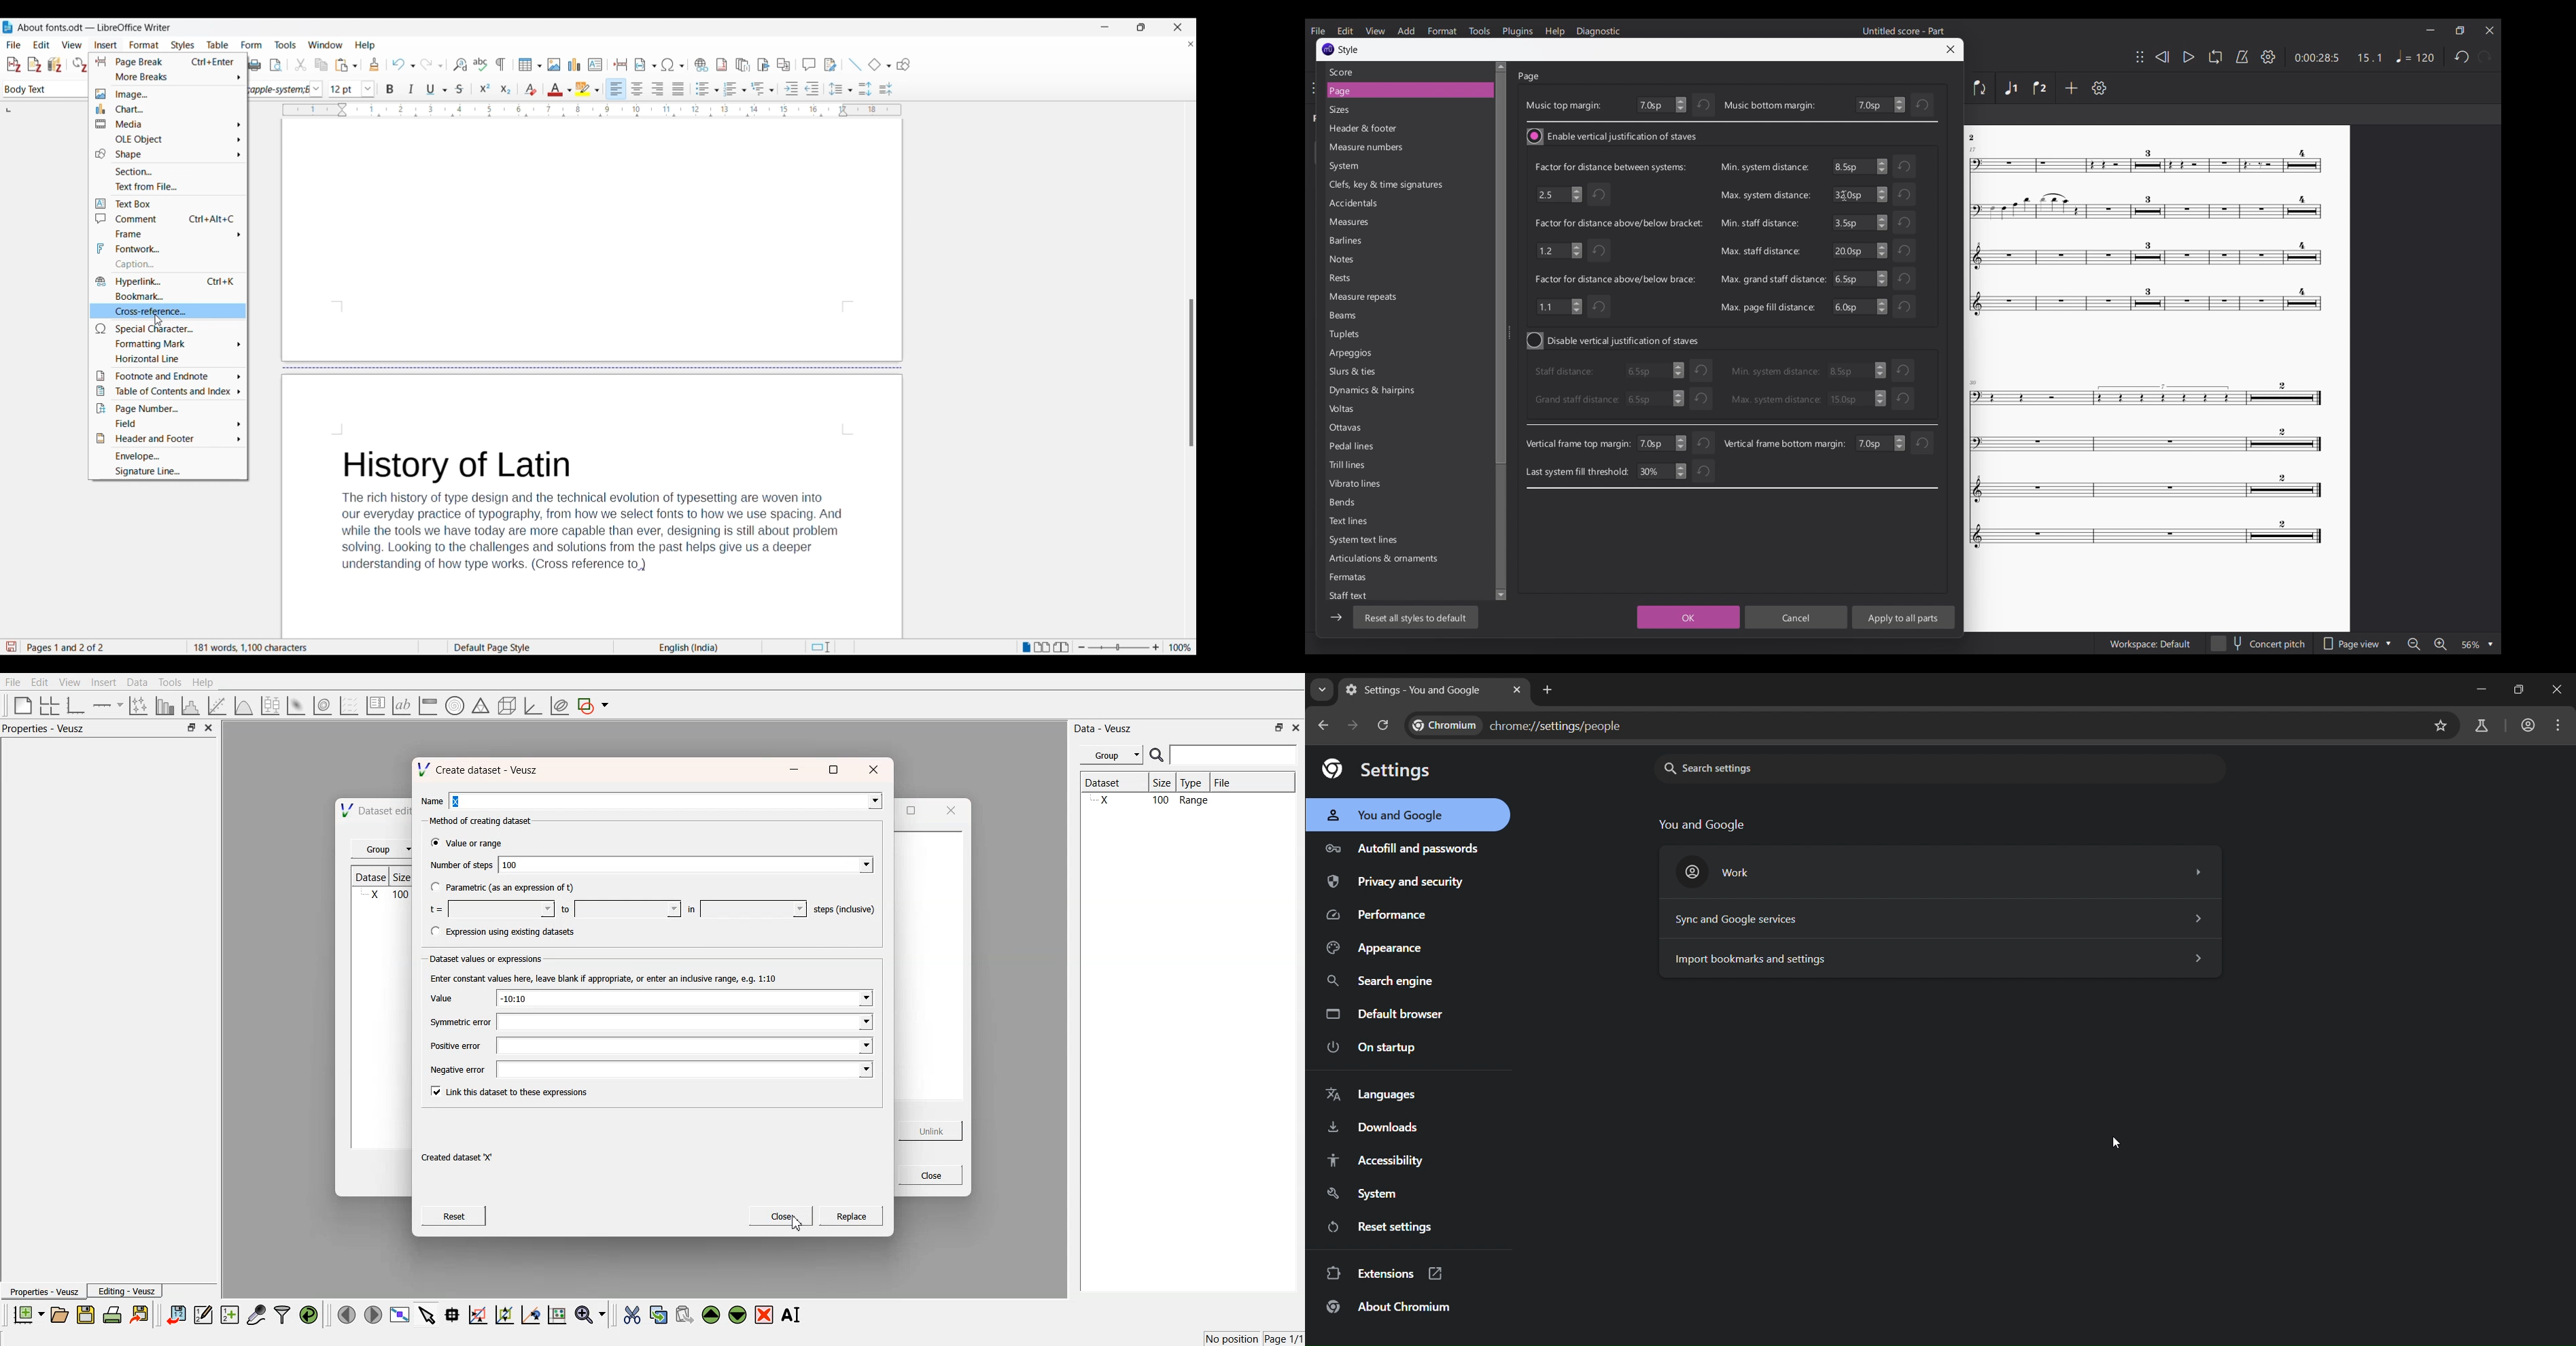  Describe the element at coordinates (347, 1314) in the screenshot. I see `move left` at that location.